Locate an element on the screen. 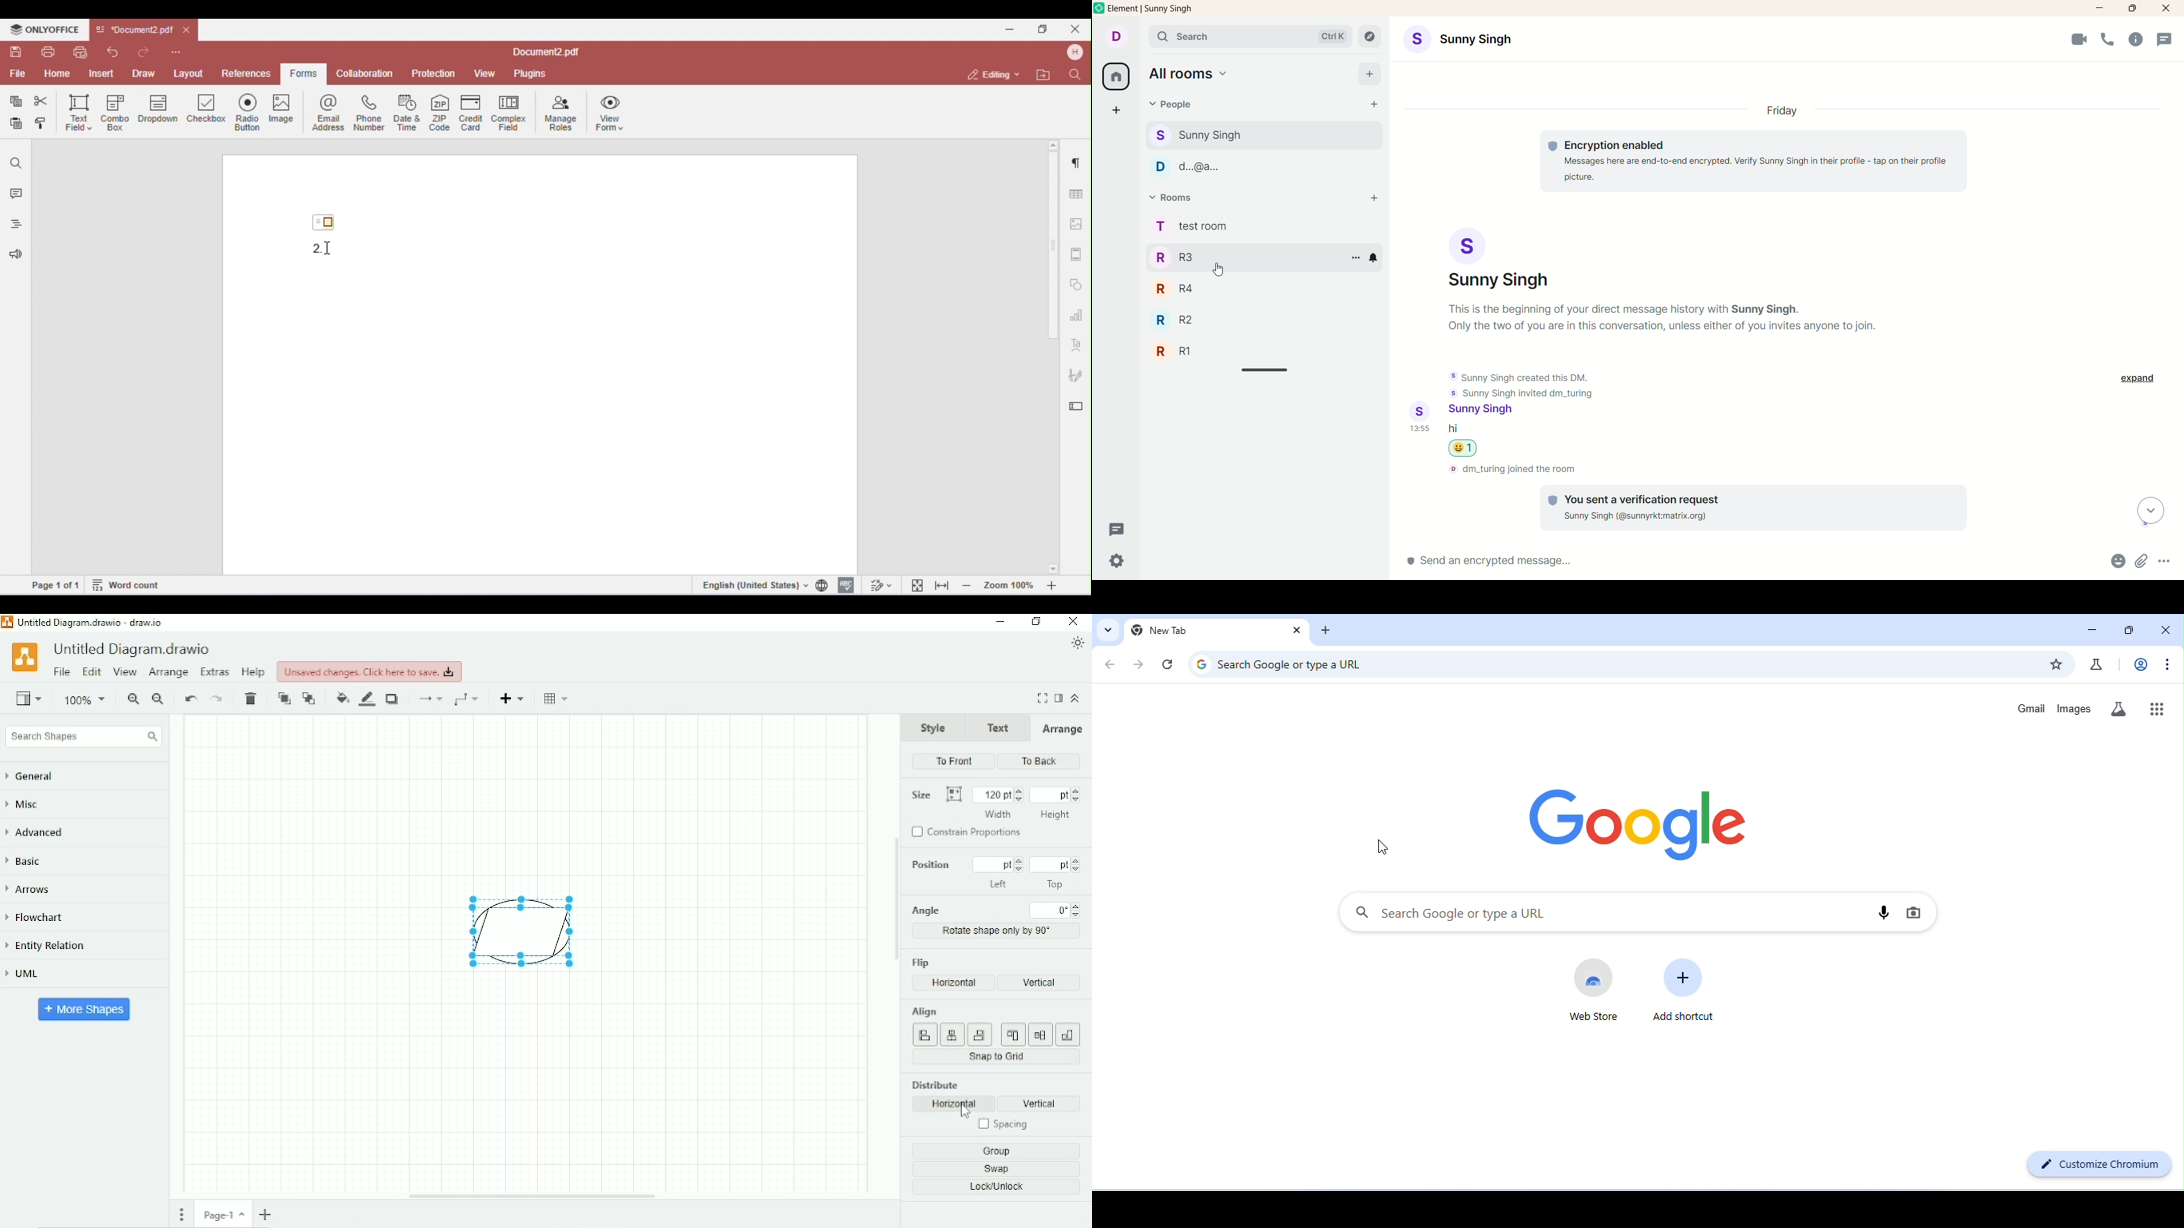 Image resolution: width=2184 pixels, height=1232 pixels. File is located at coordinates (62, 672).